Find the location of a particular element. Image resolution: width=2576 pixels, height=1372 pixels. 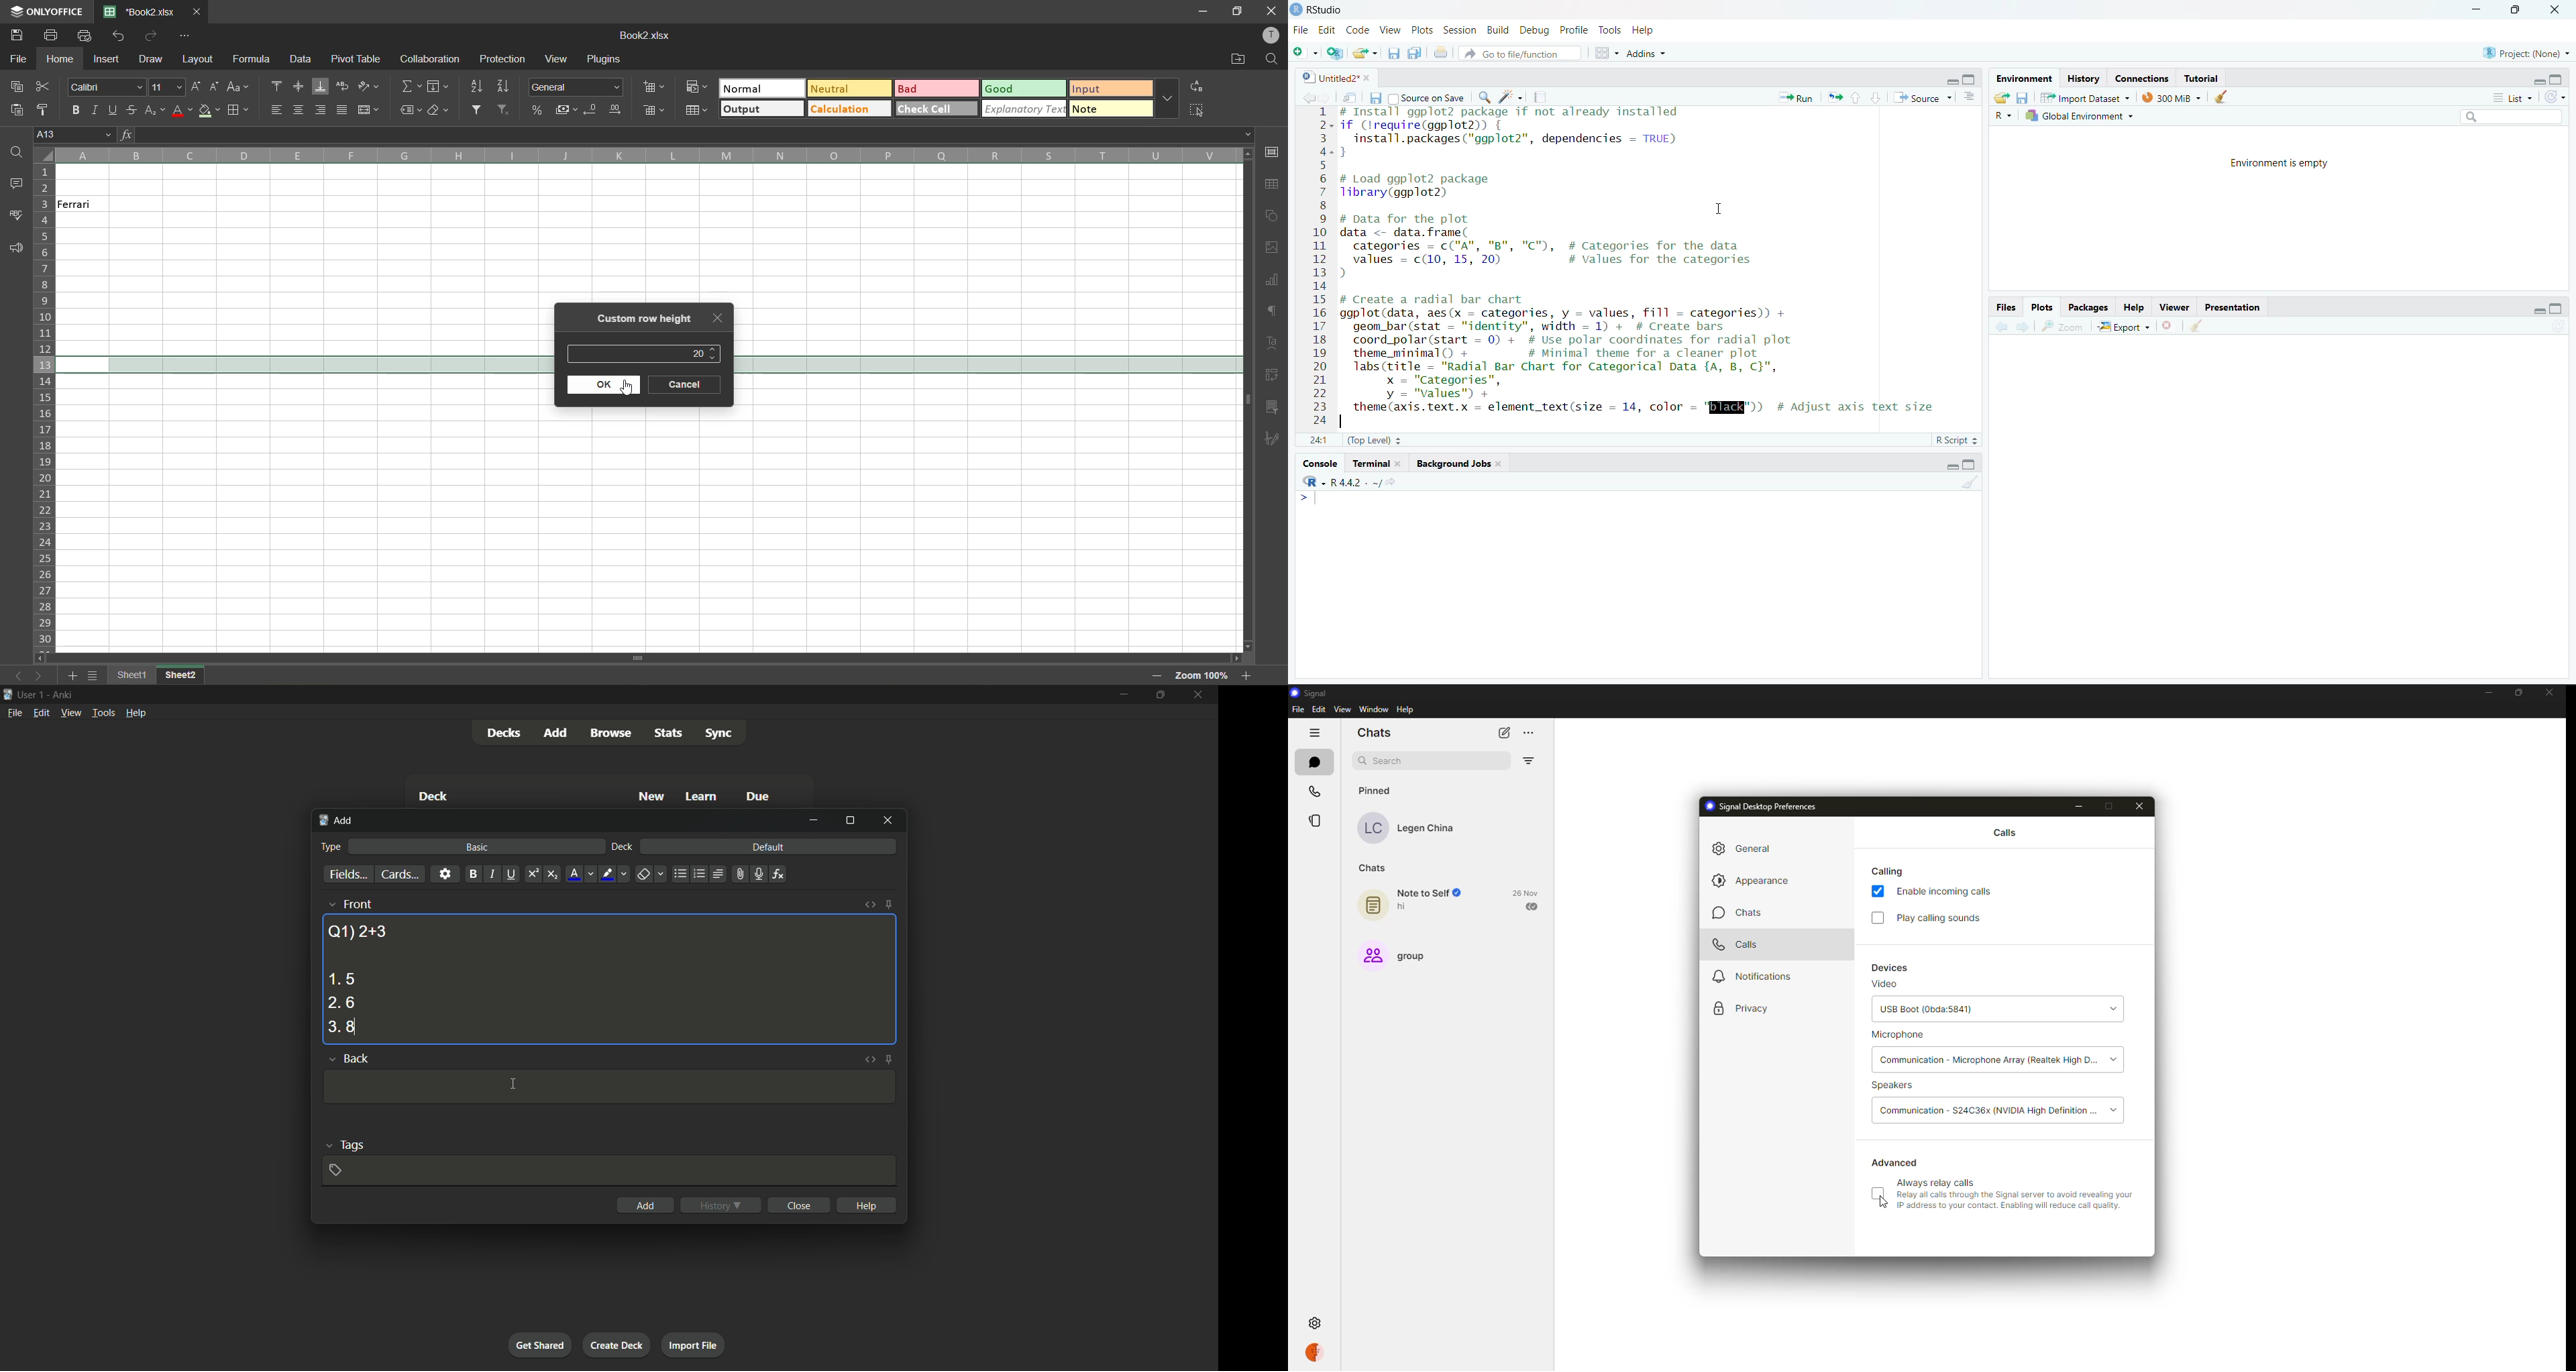

go back to the next source location is located at coordinates (1326, 95).